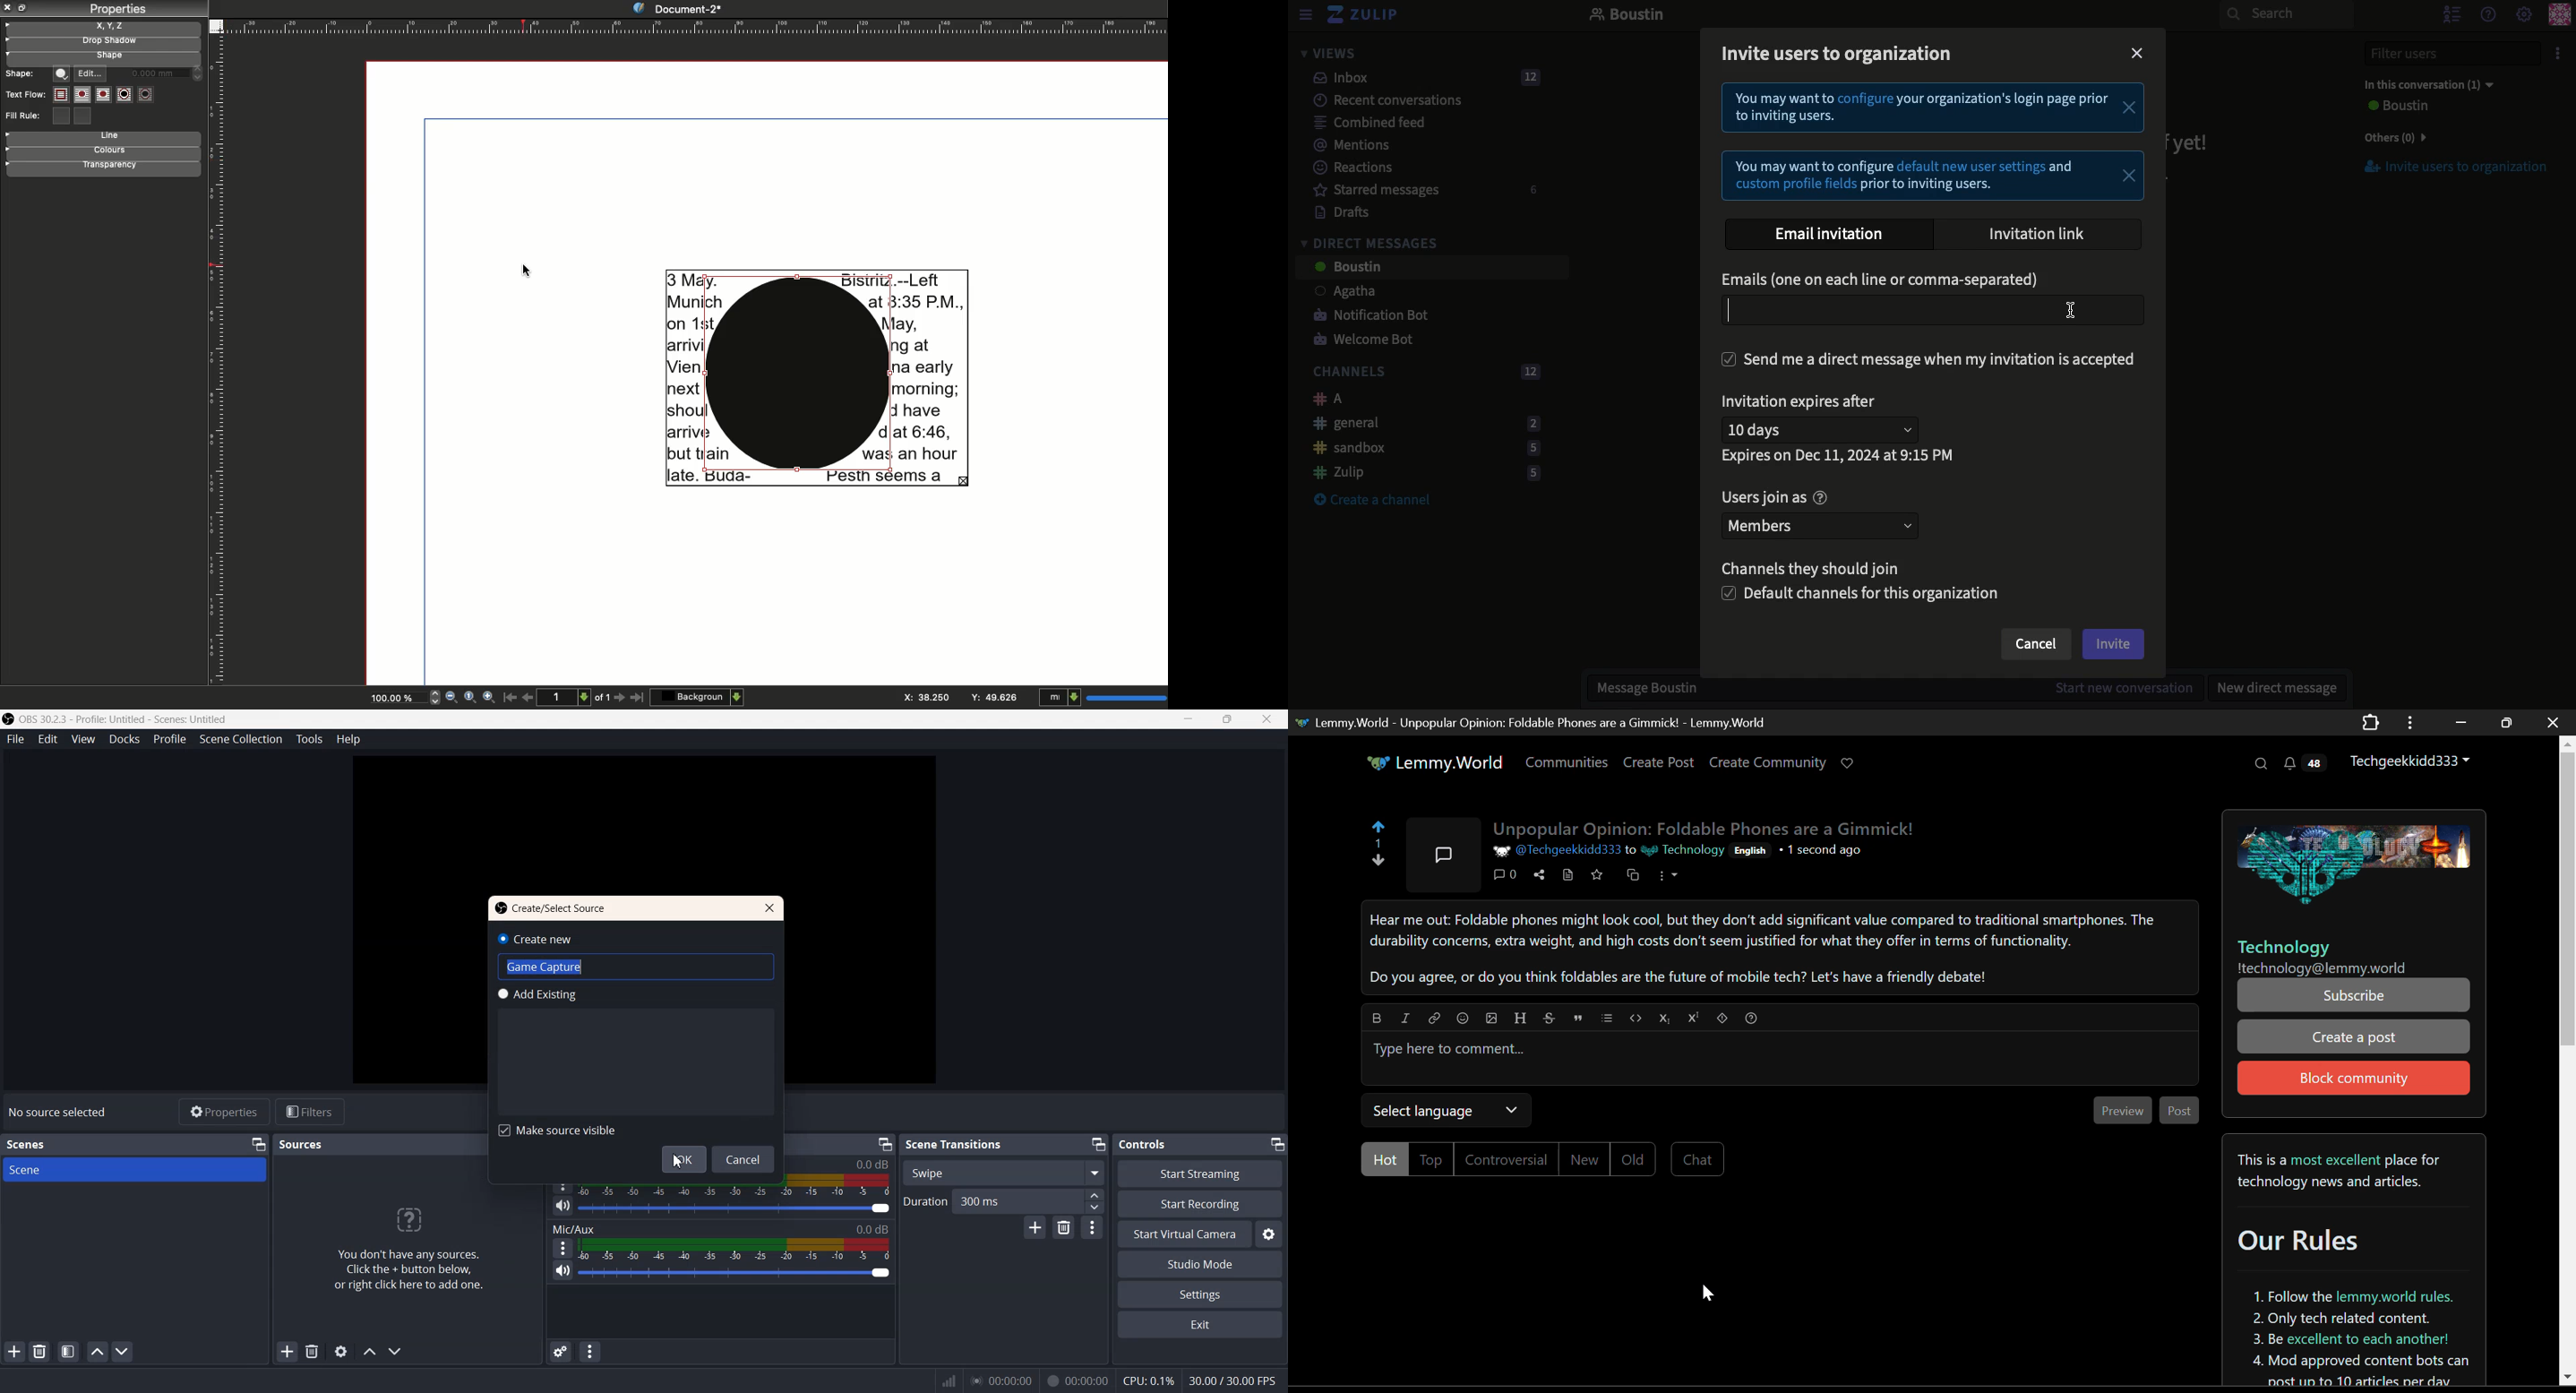 The height and width of the screenshot is (1400, 2576). What do you see at coordinates (242, 740) in the screenshot?
I see `Scene Collection` at bounding box center [242, 740].